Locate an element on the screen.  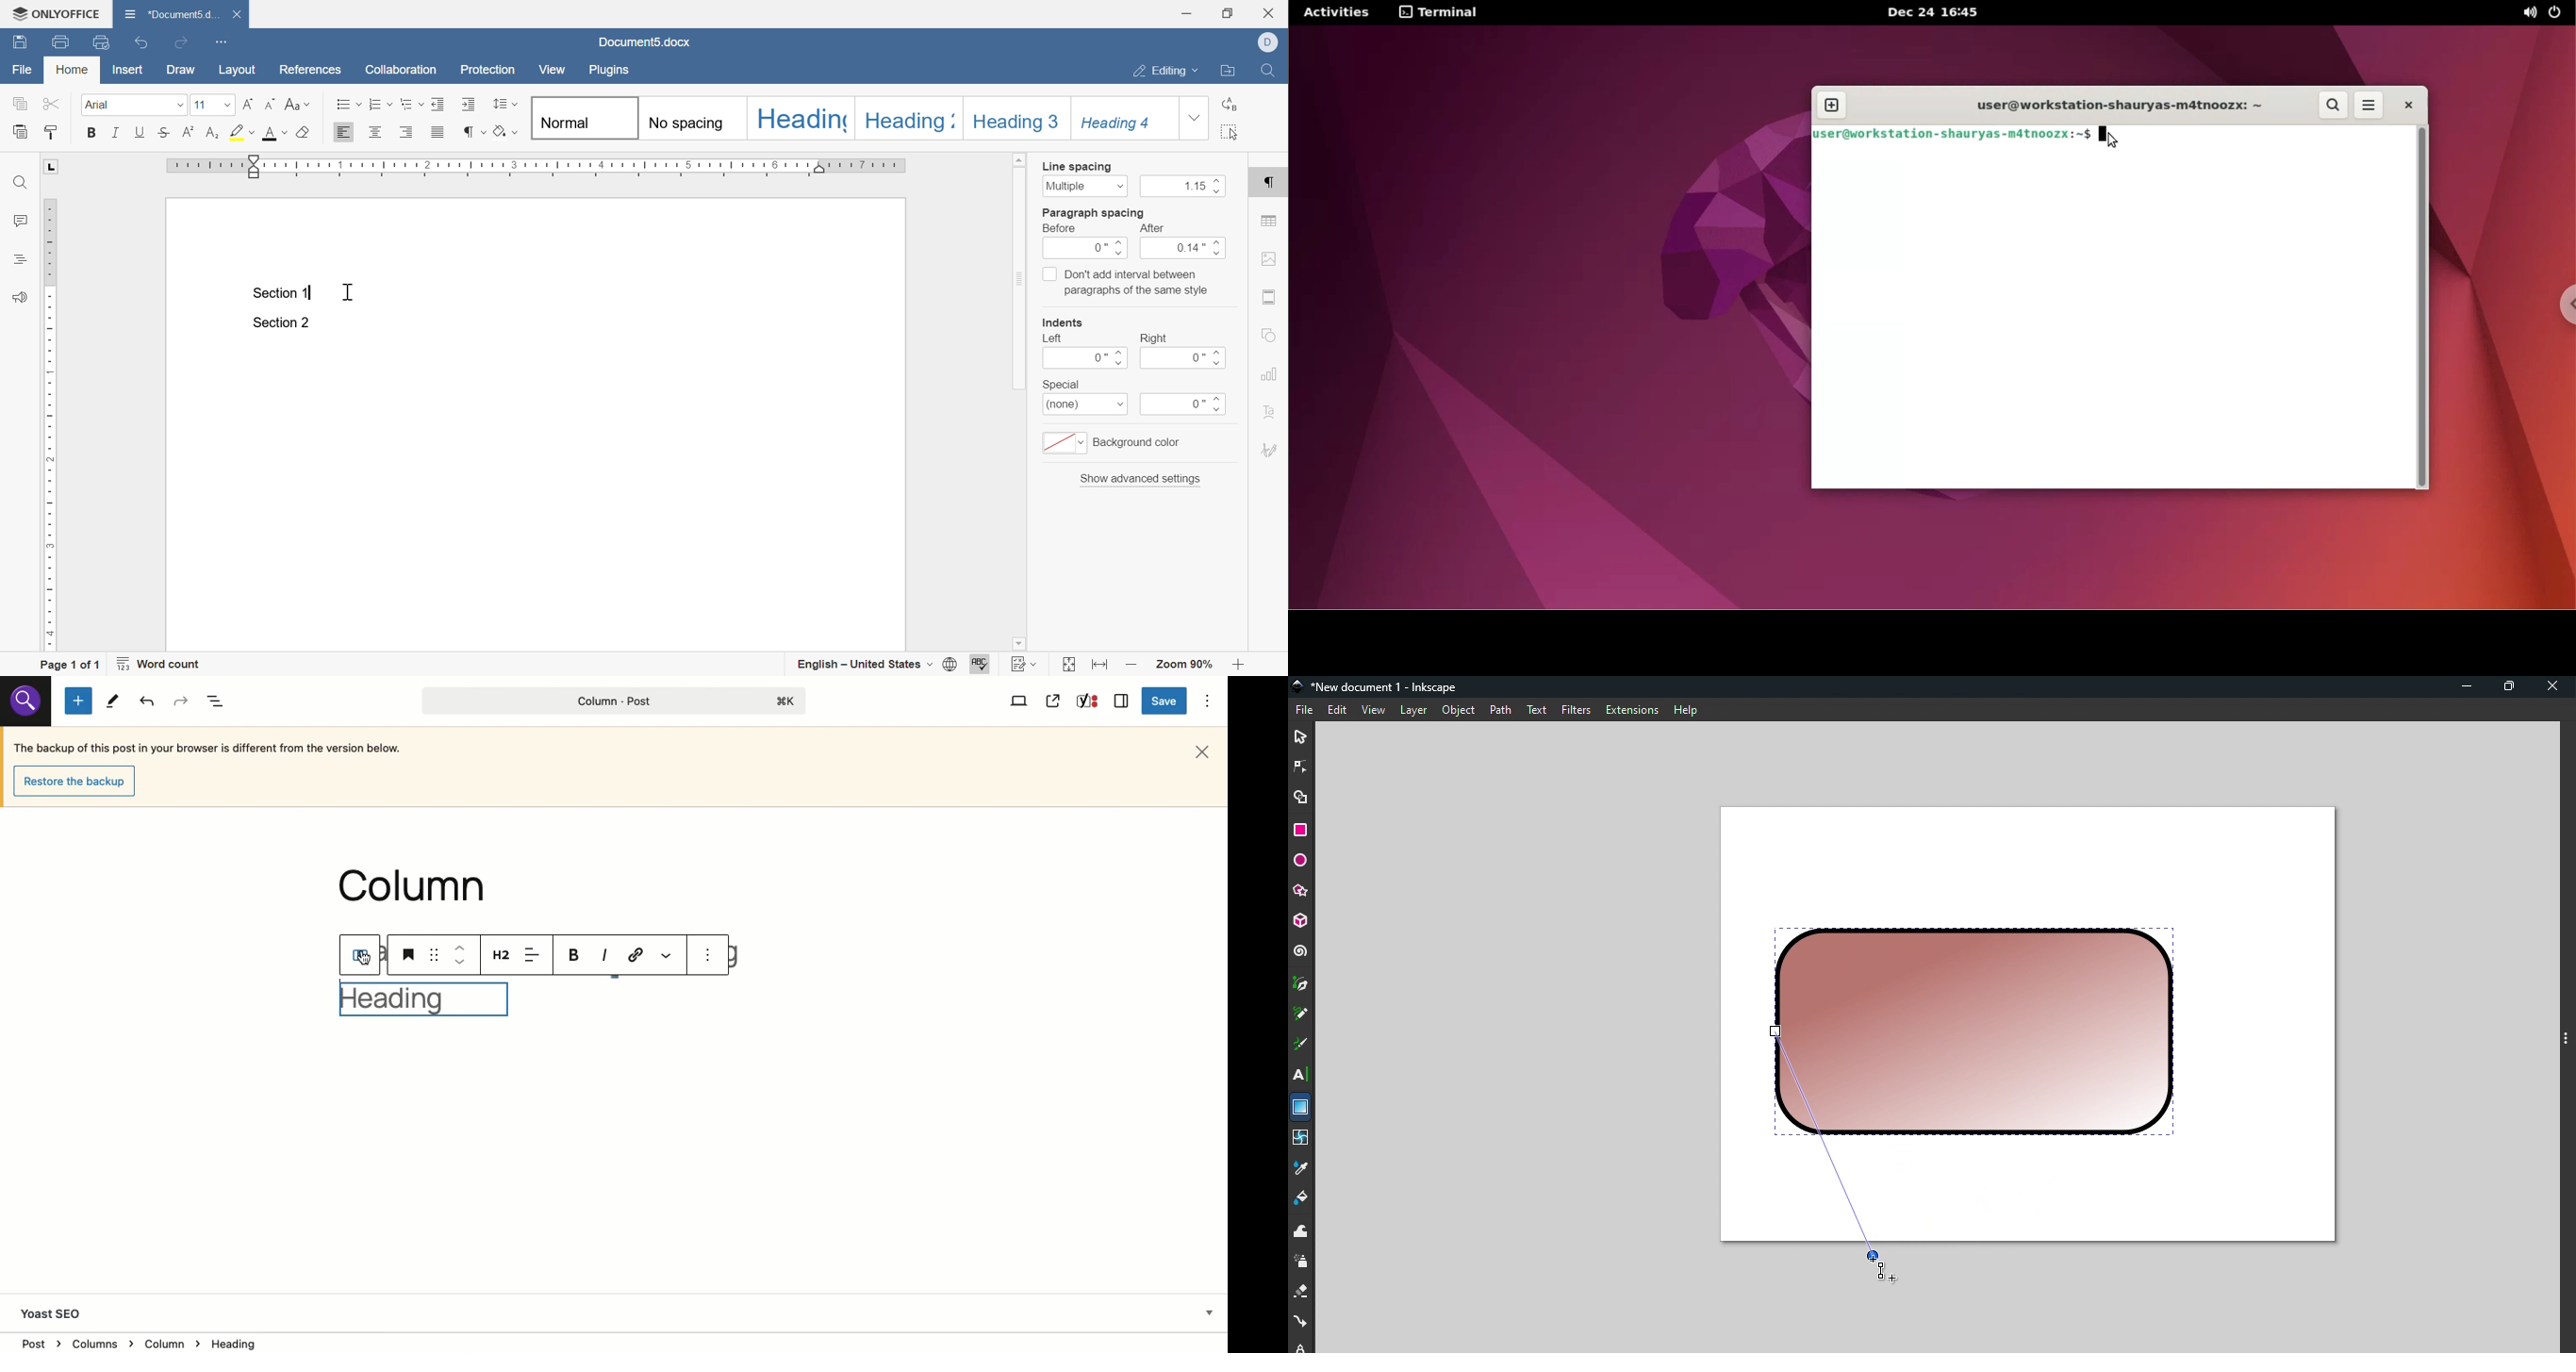
restore down is located at coordinates (1228, 13).